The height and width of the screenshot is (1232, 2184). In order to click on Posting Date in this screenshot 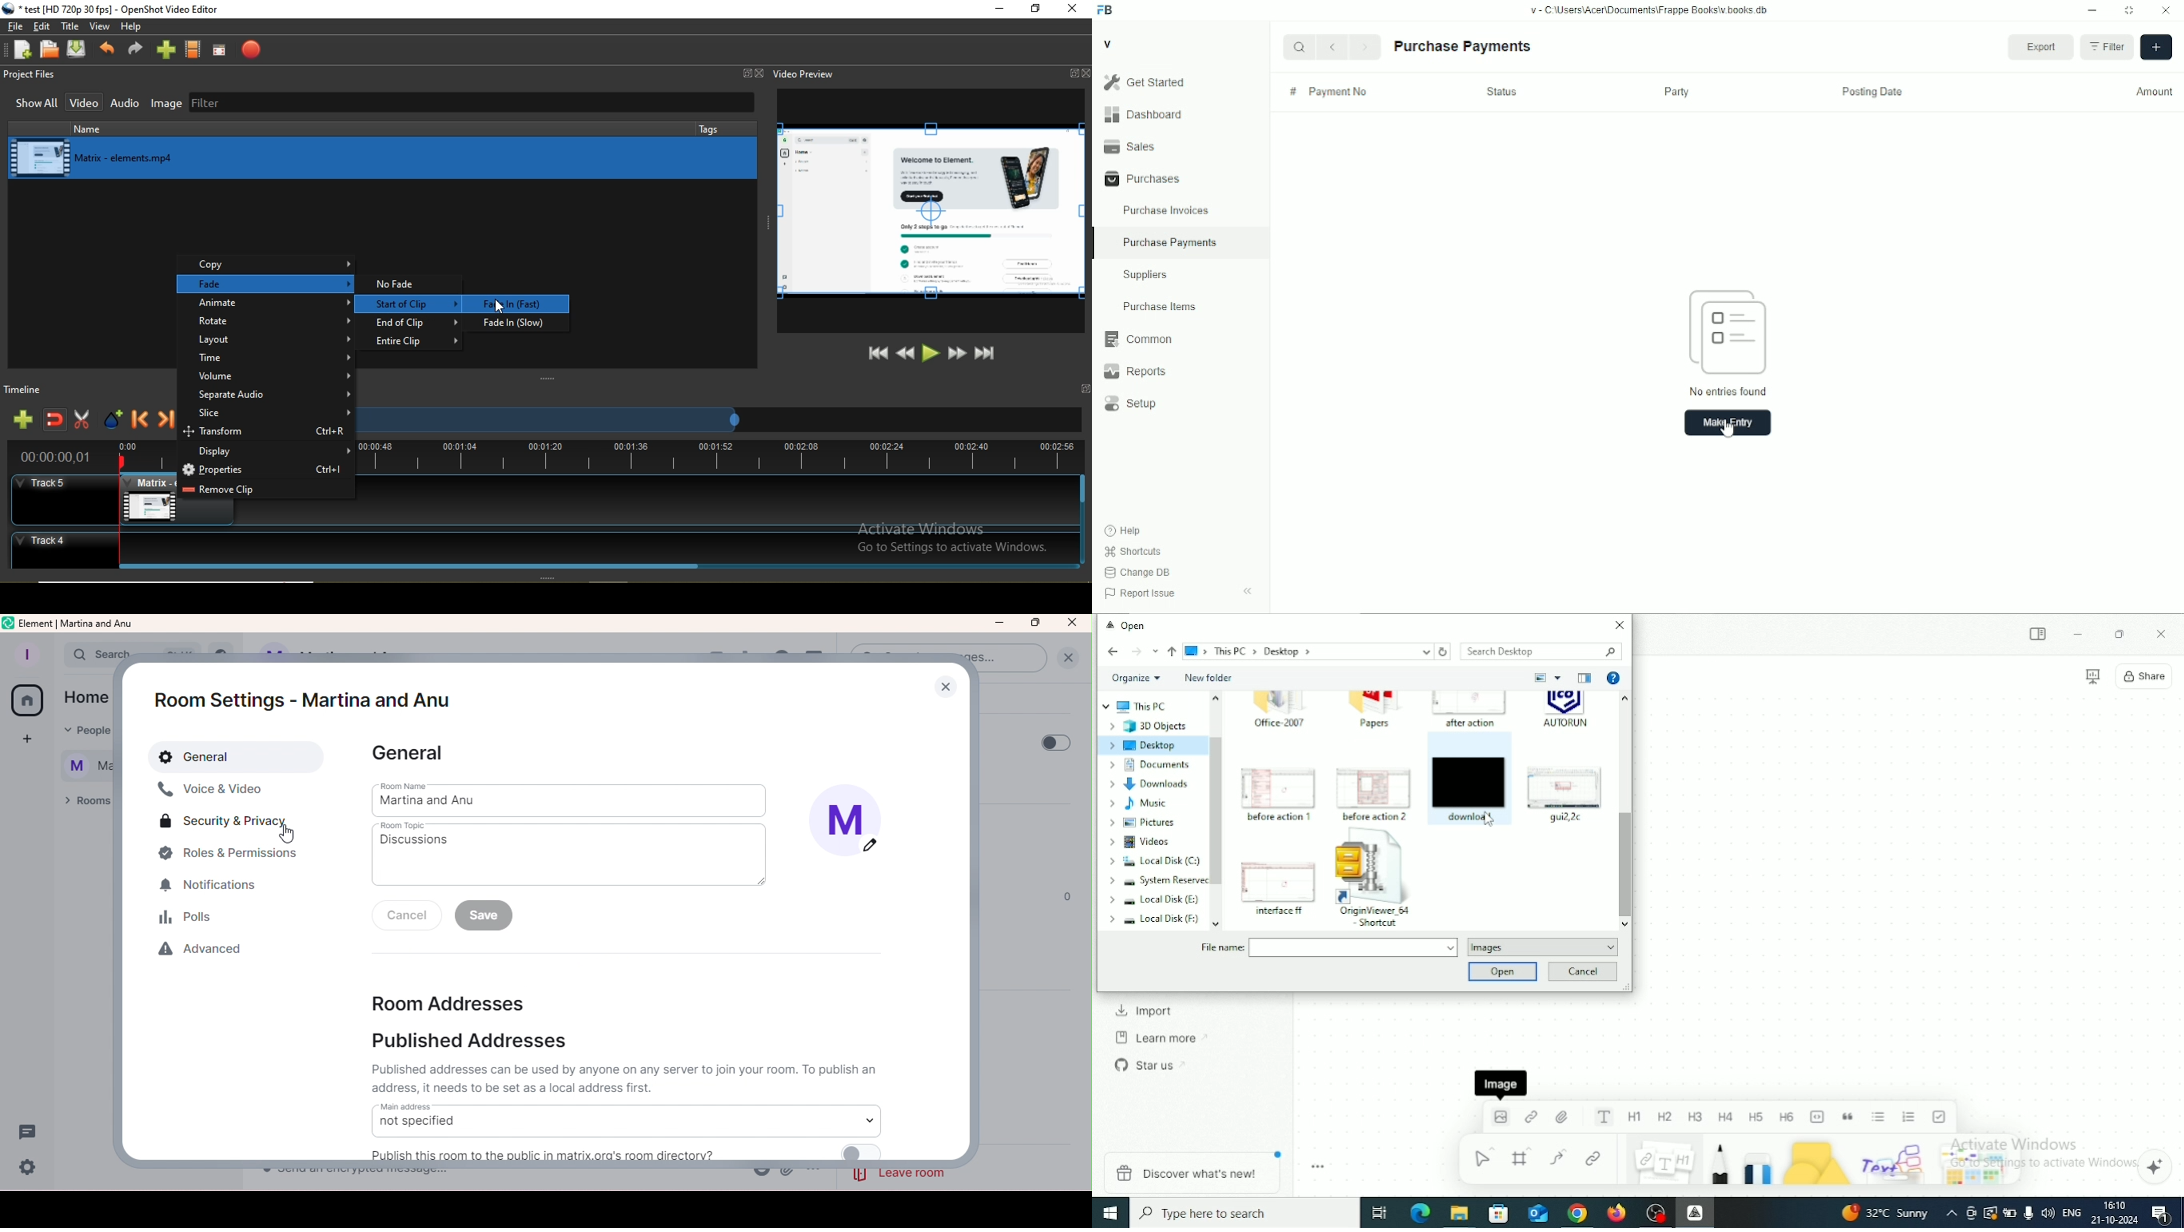, I will do `click(1872, 92)`.